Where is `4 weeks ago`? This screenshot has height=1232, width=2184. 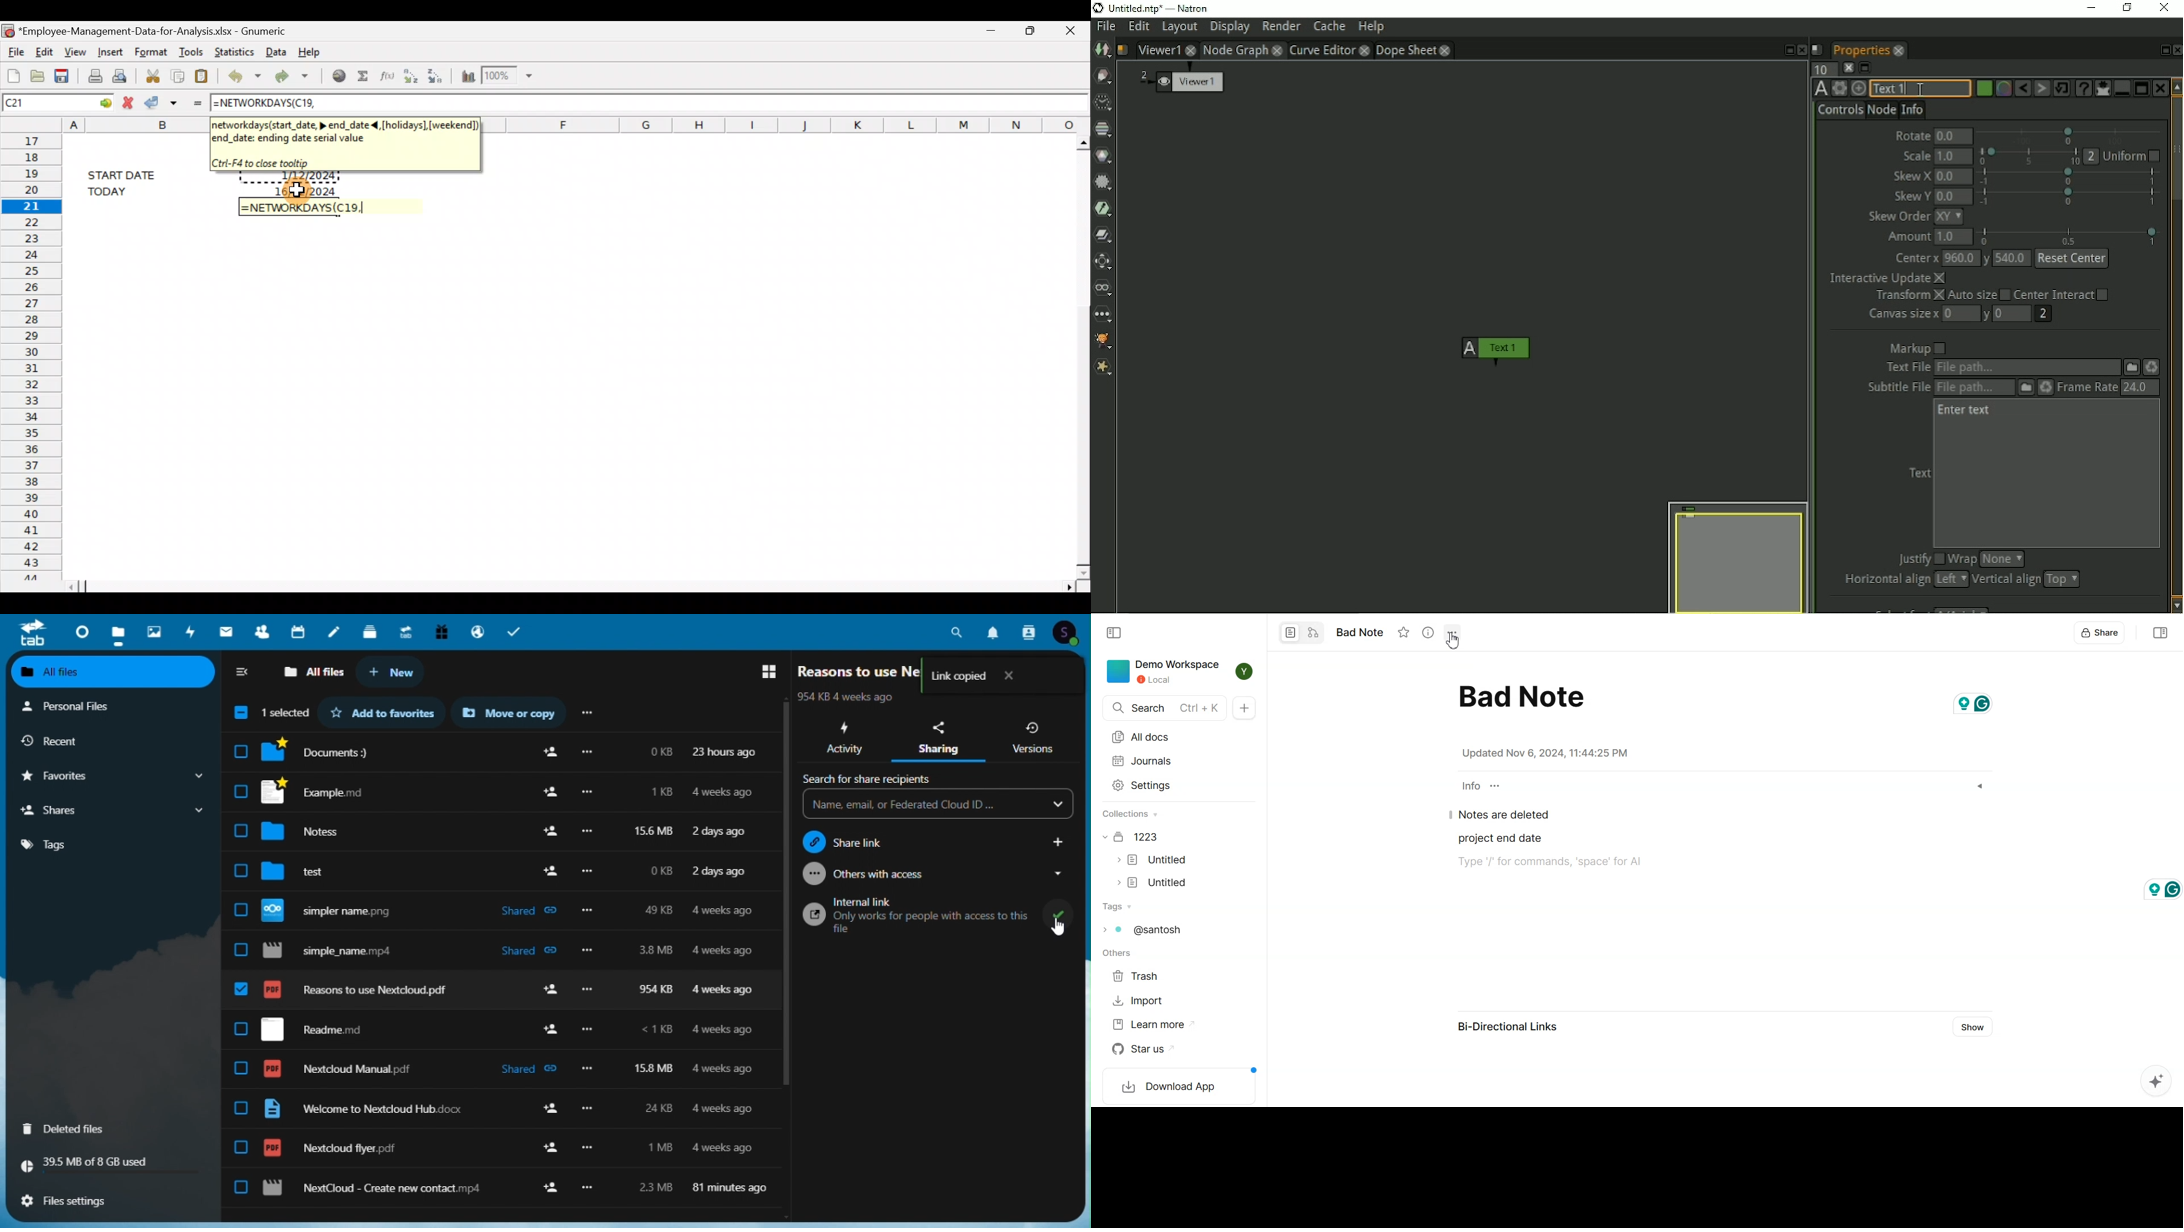 4 weeks ago is located at coordinates (726, 912).